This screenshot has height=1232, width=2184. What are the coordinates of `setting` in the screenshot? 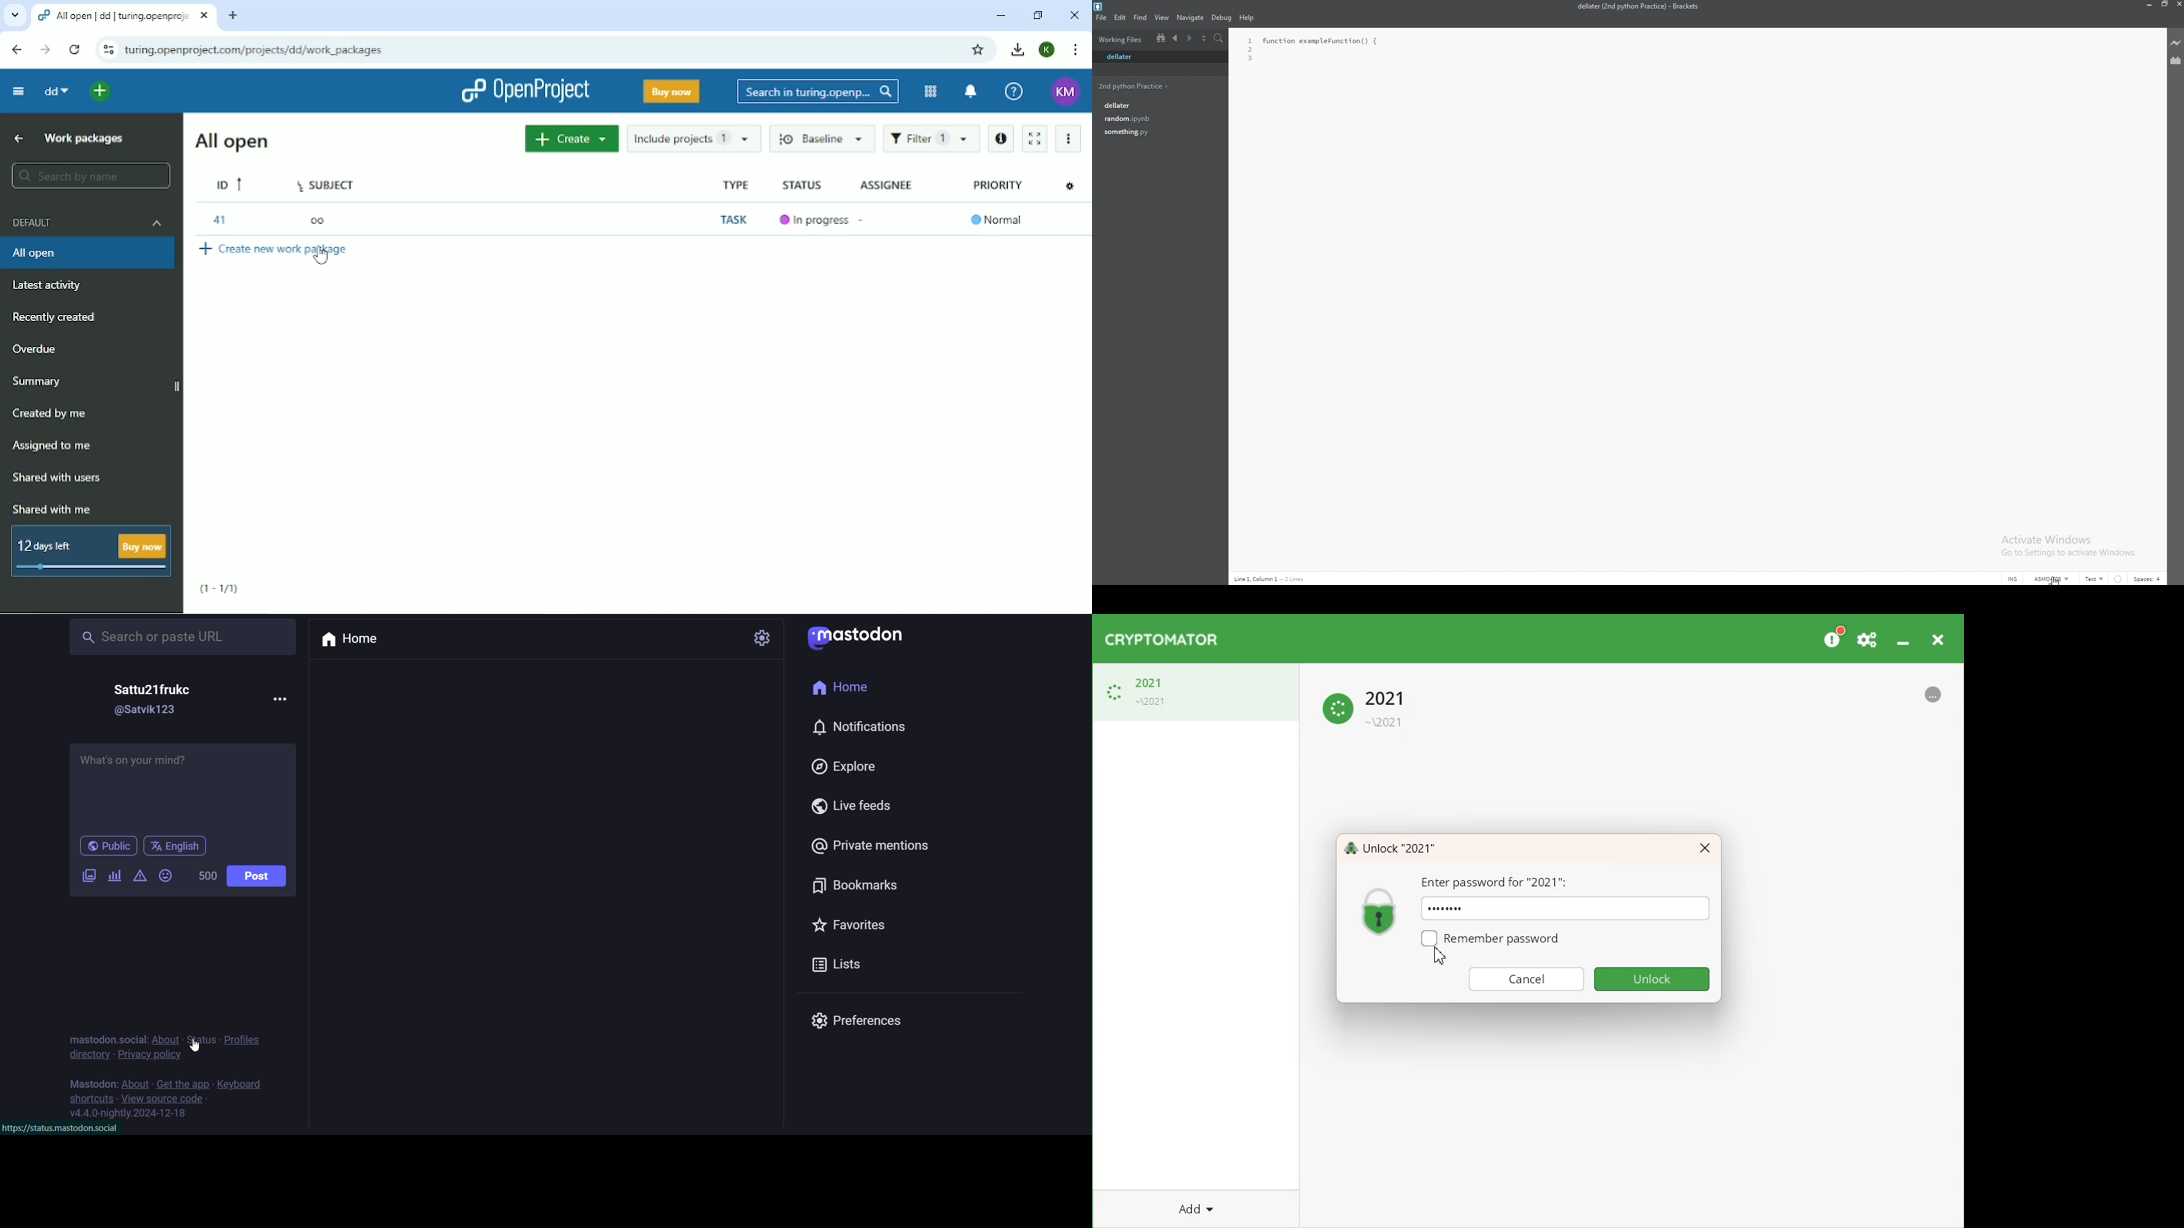 It's located at (762, 638).